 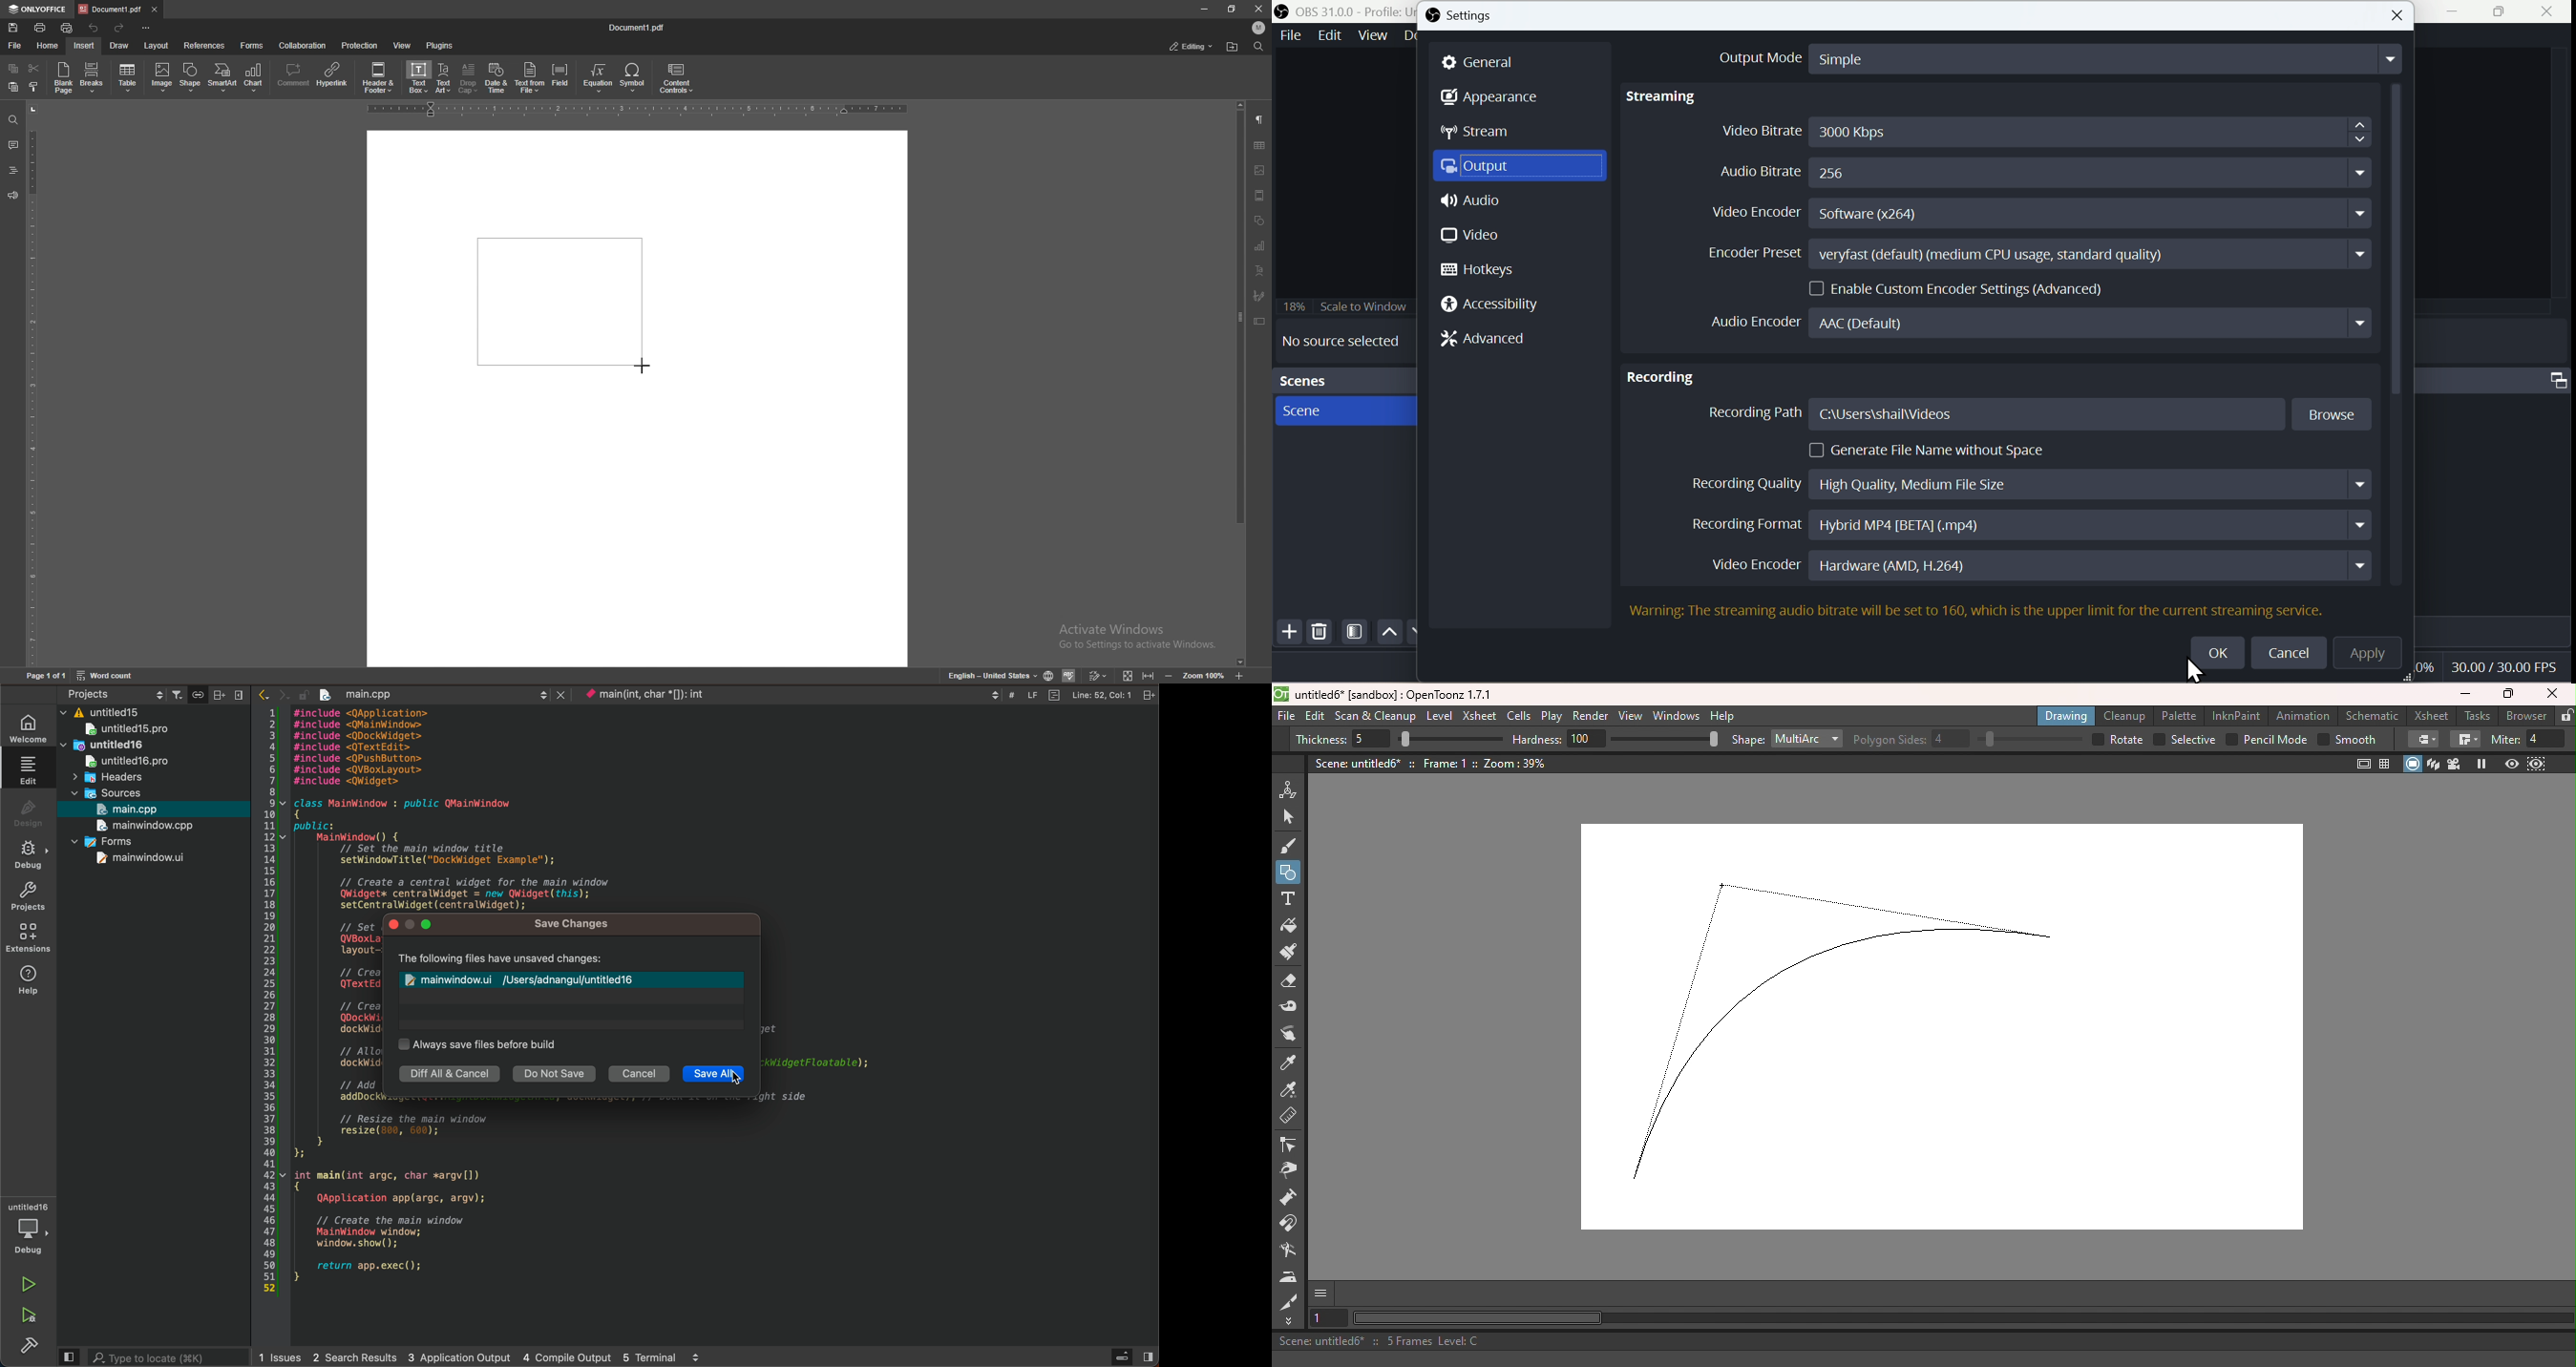 I want to click on text art, so click(x=1259, y=270).